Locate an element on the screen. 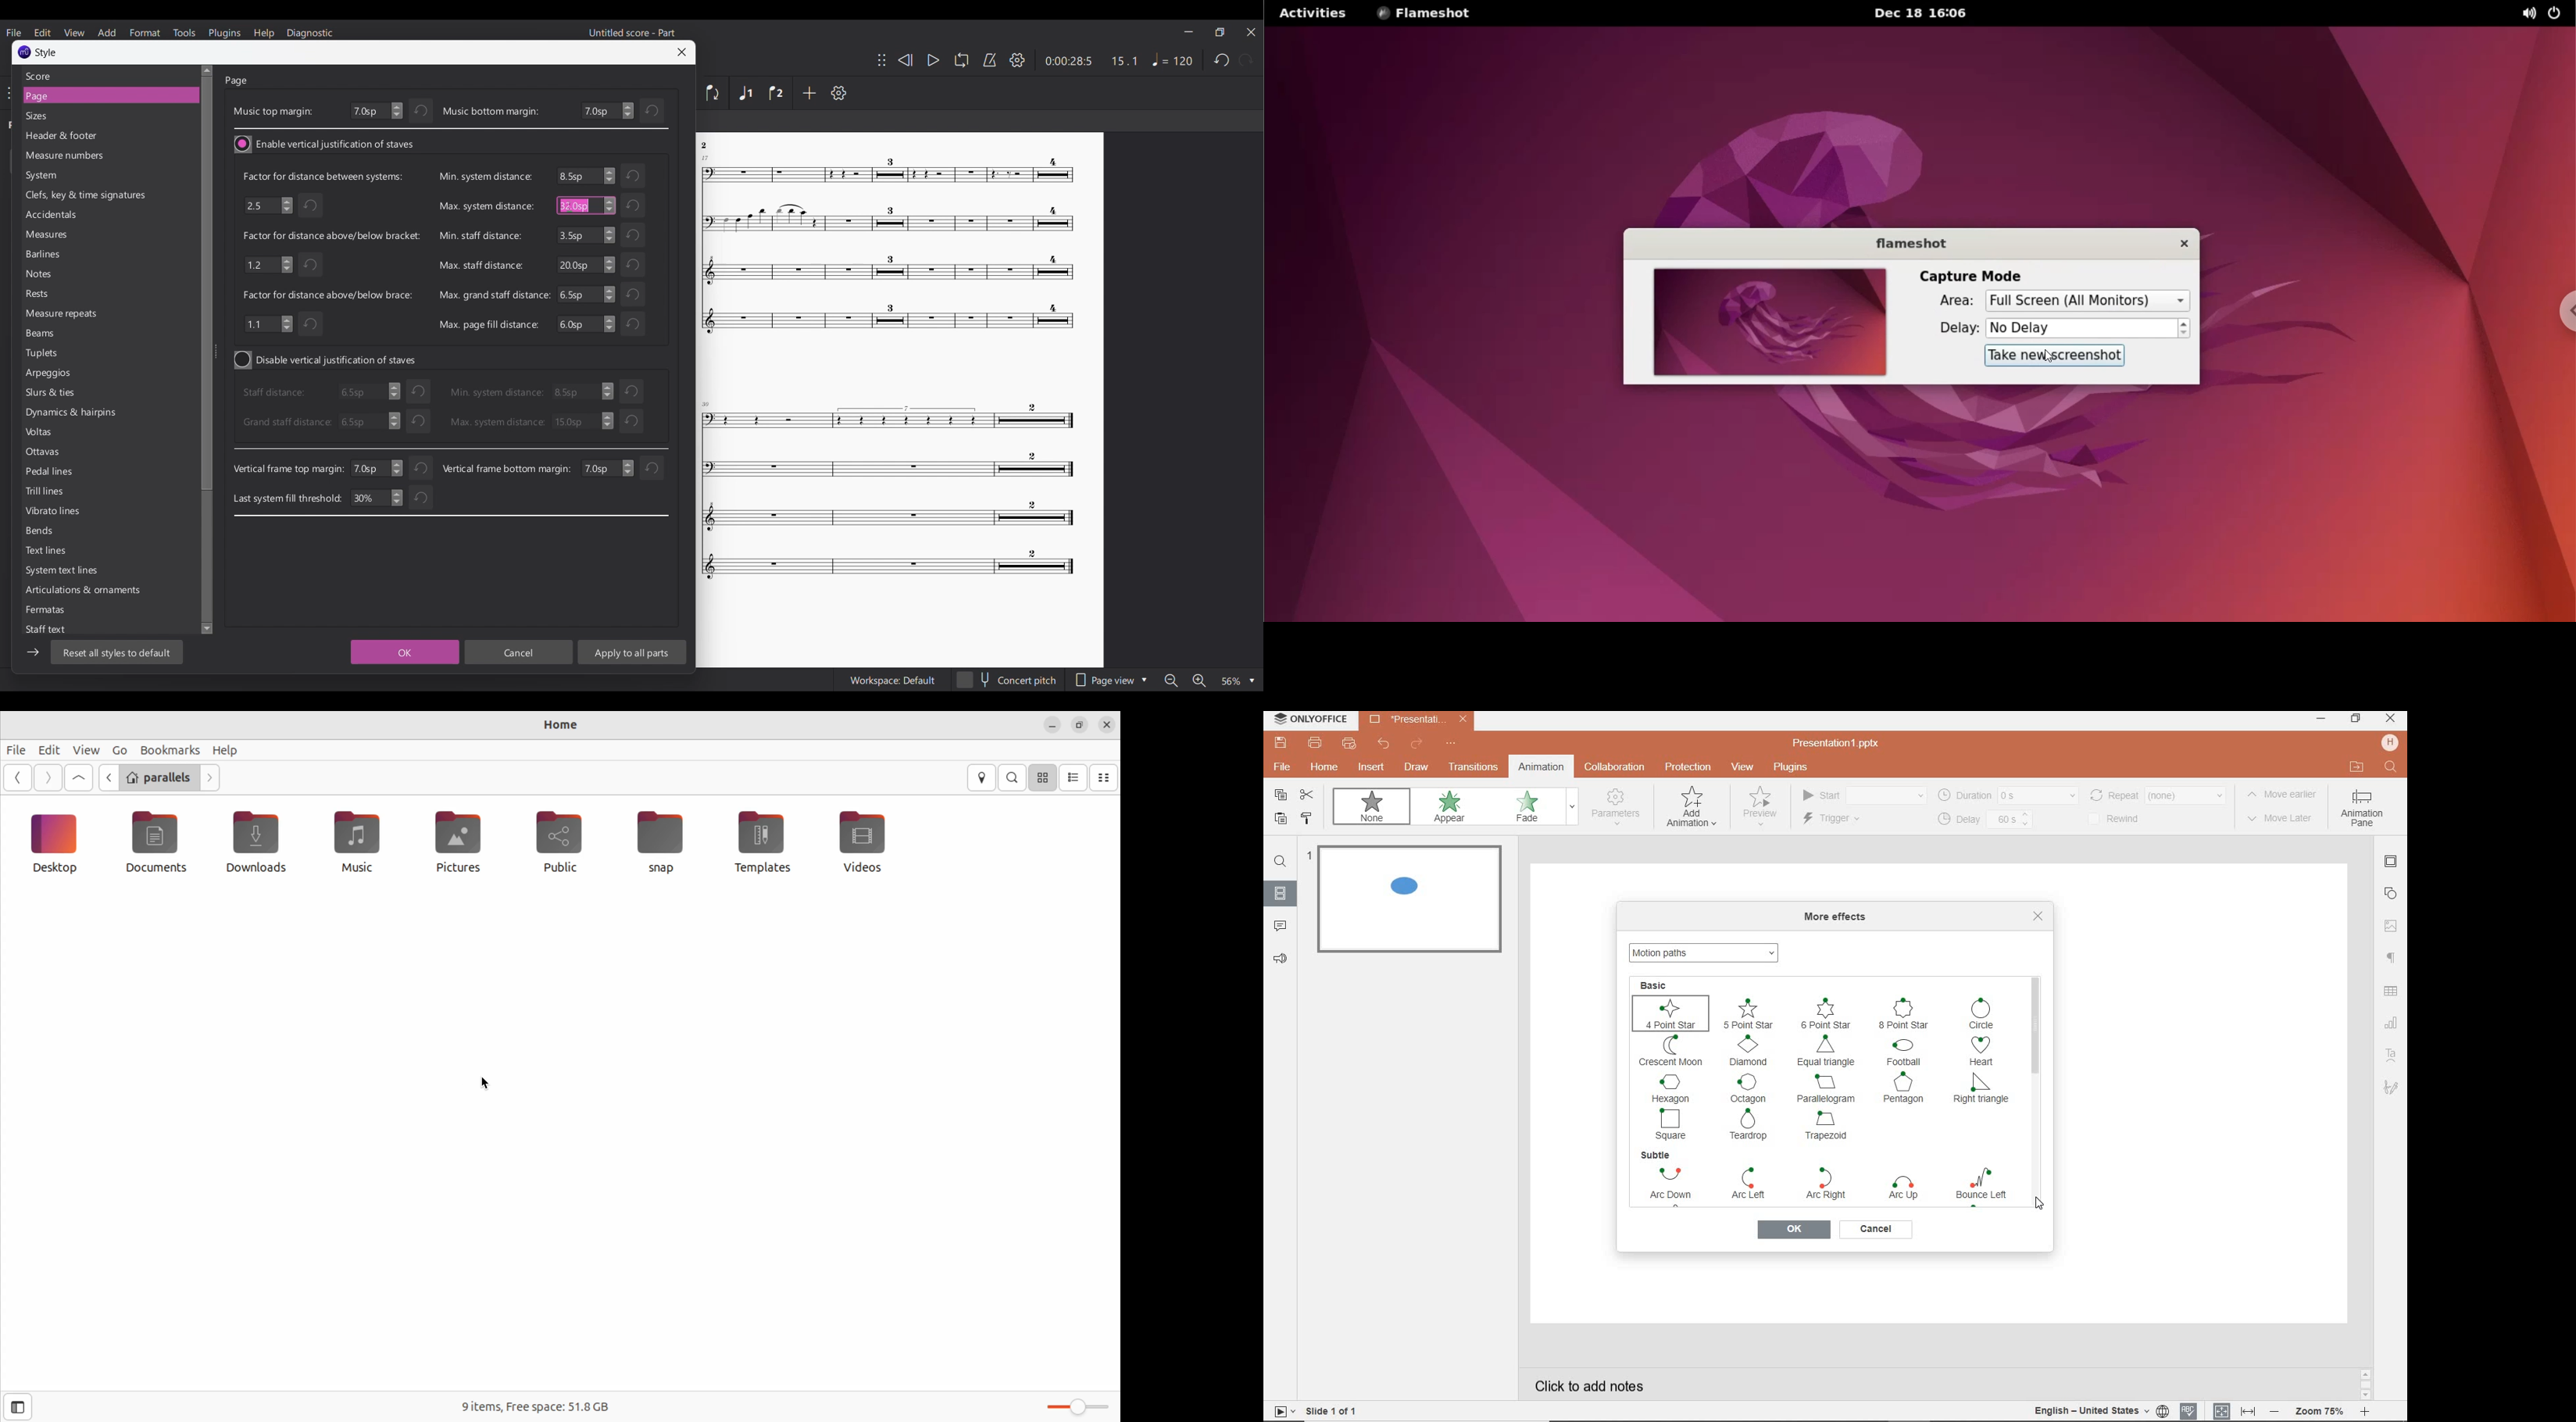  Max. system distance is located at coordinates (486, 206).